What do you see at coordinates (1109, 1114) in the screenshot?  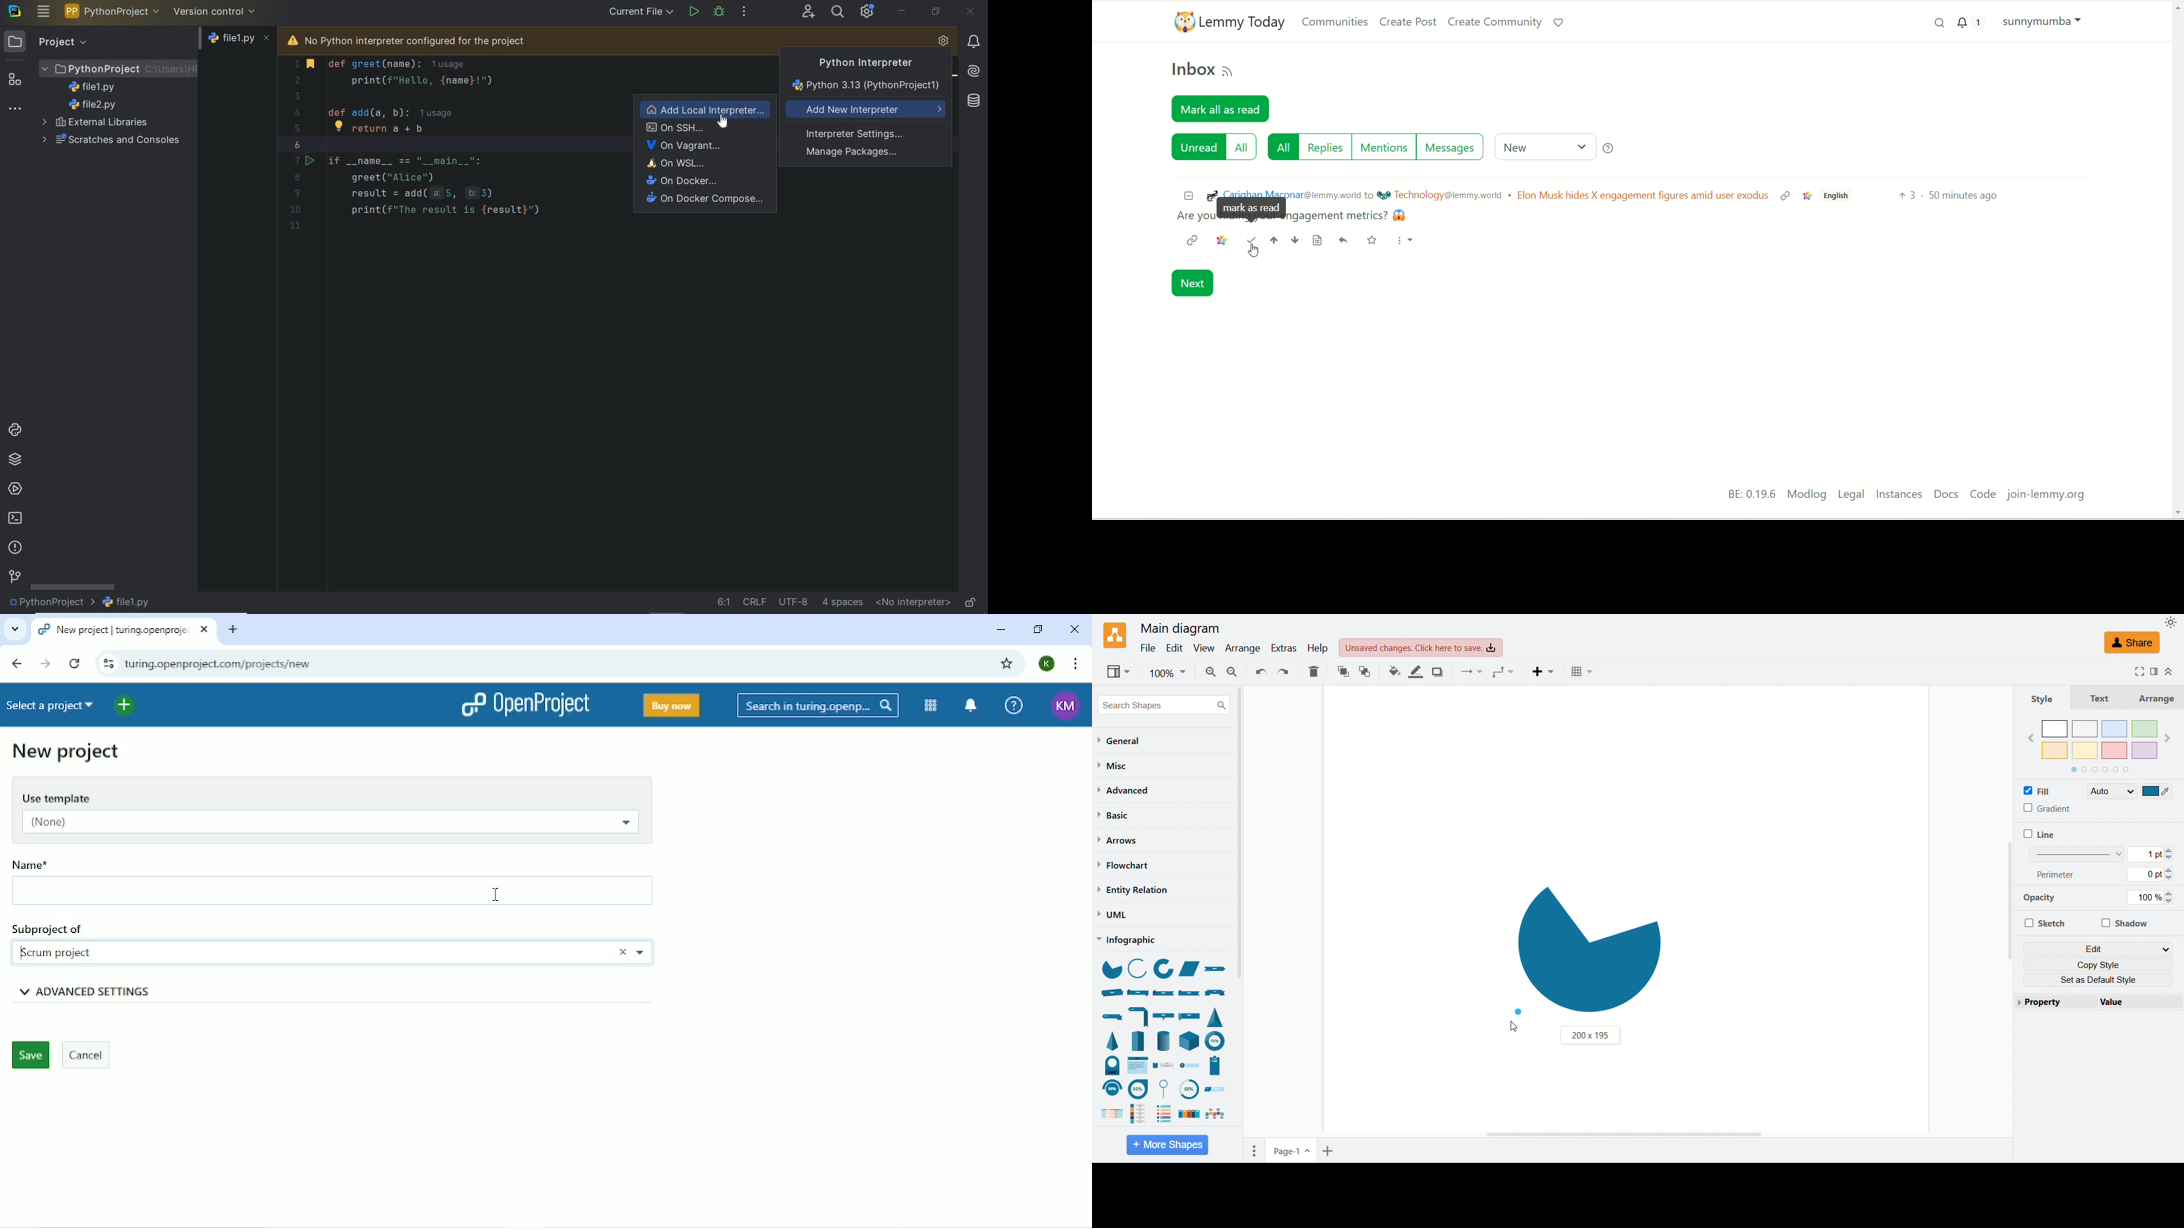 I see `chevron list` at bounding box center [1109, 1114].